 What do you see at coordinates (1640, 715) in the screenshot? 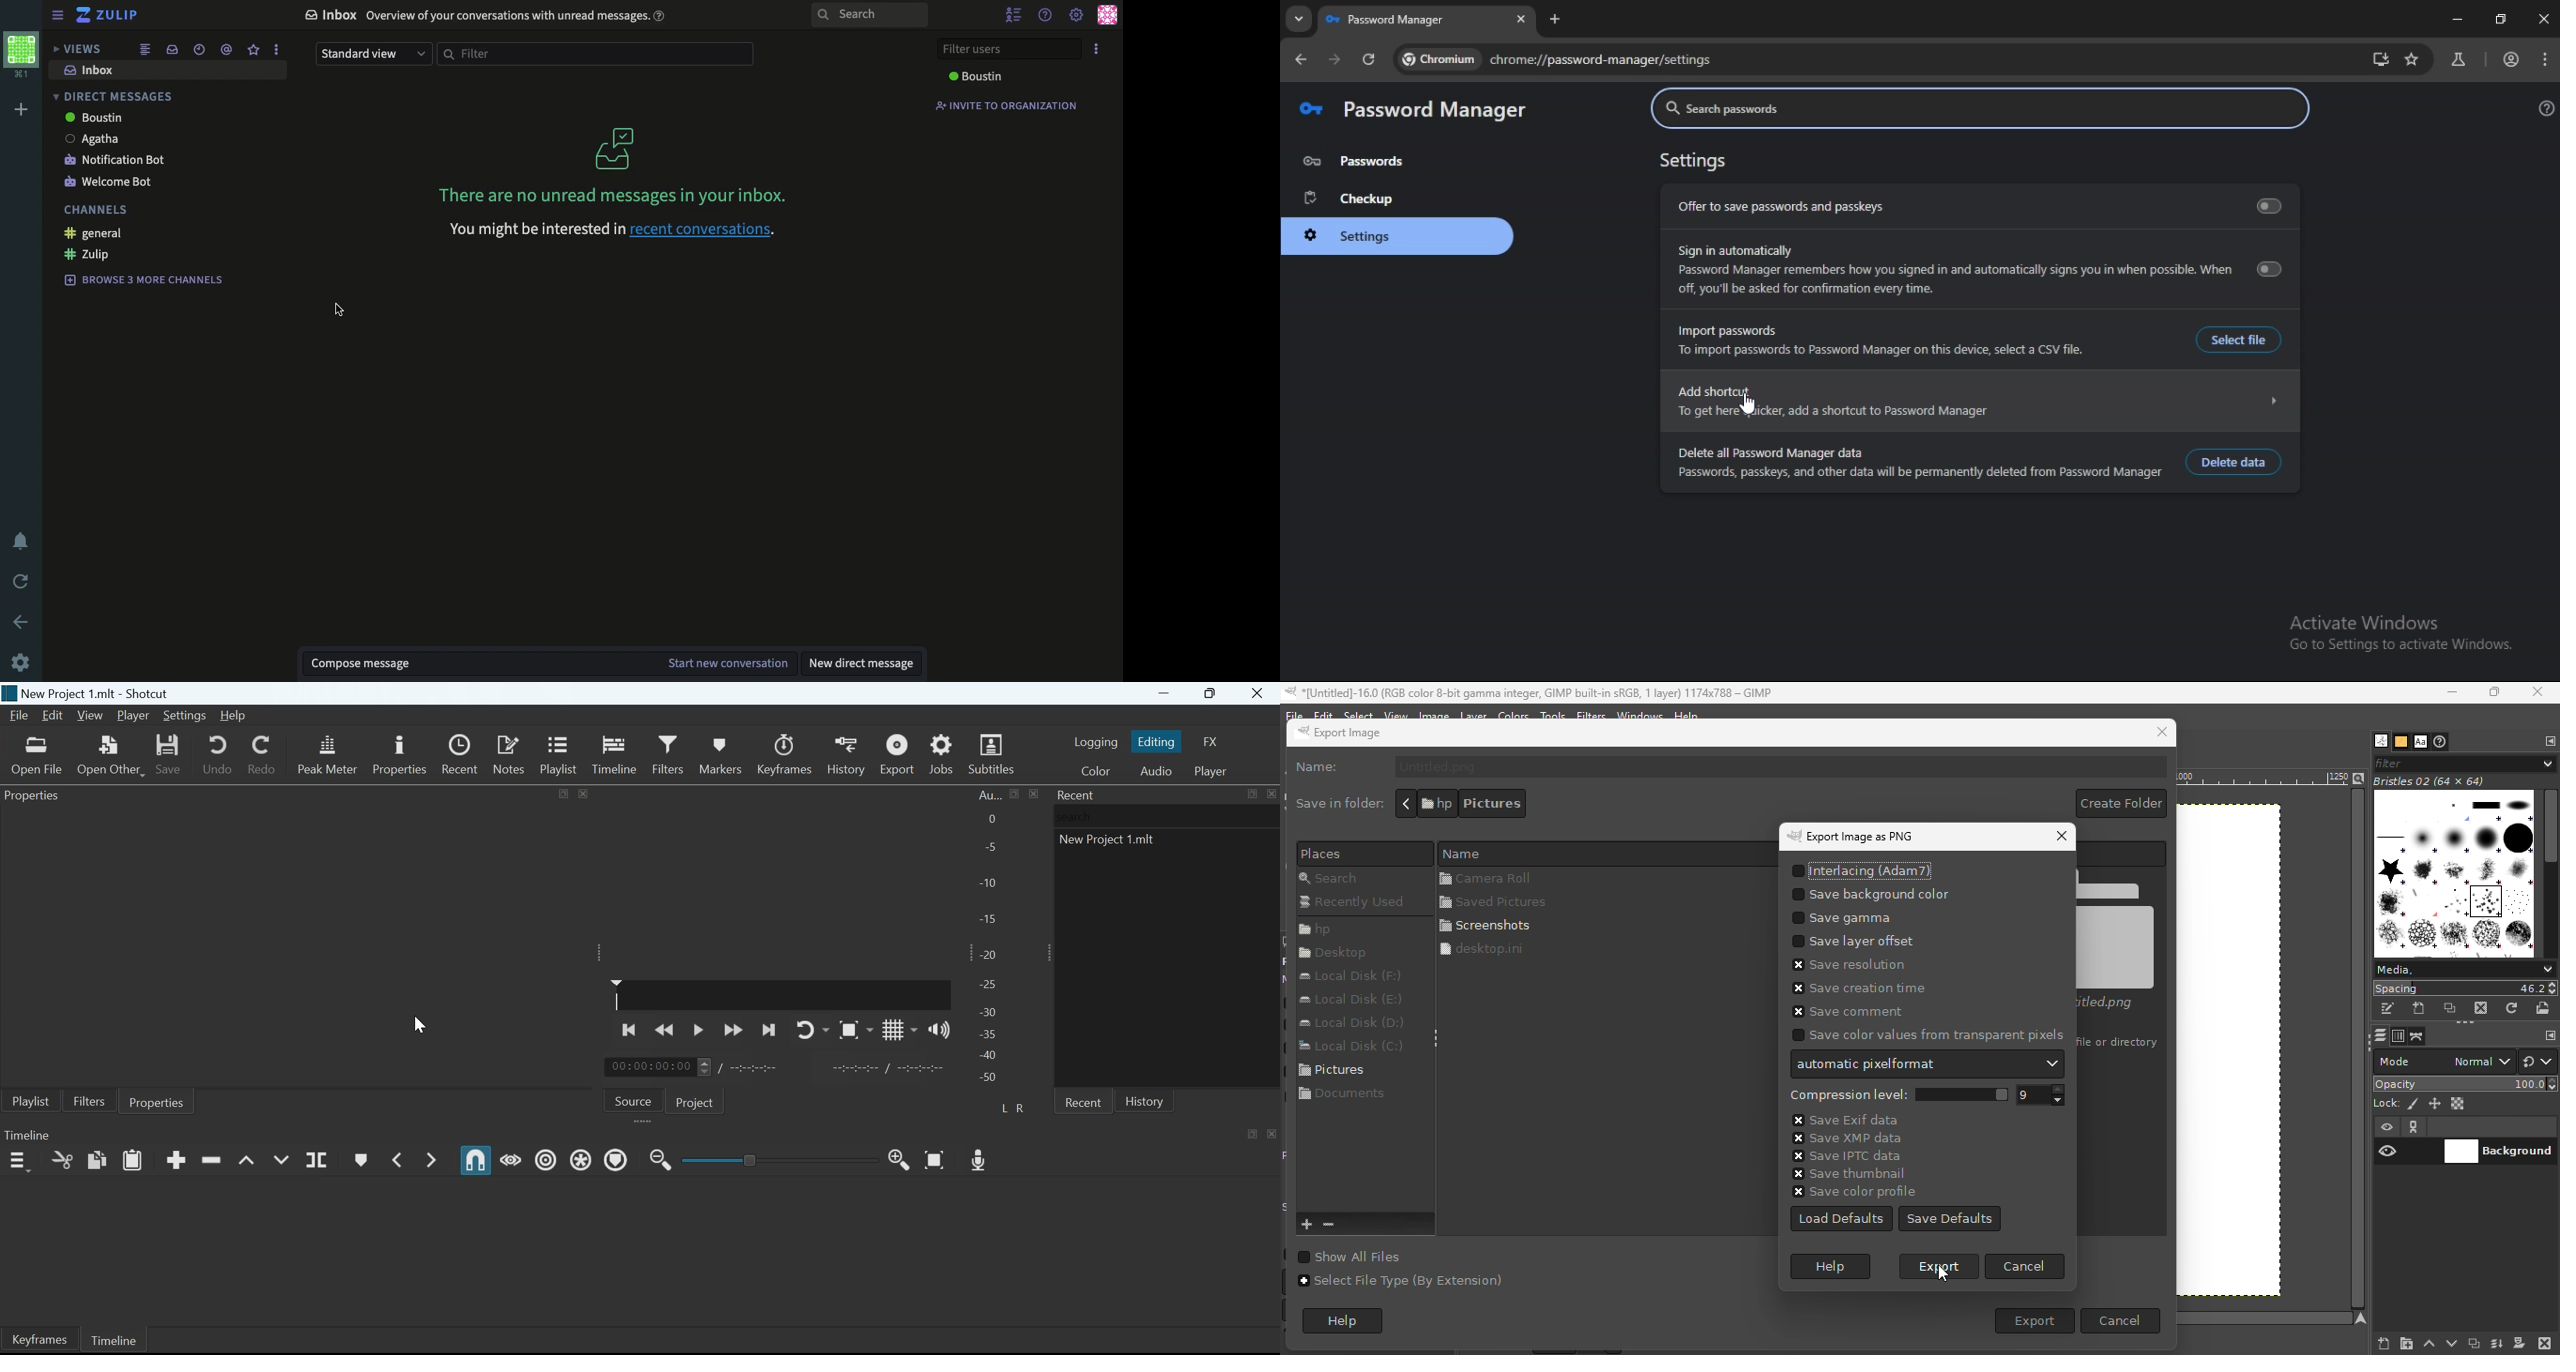
I see `Windows` at bounding box center [1640, 715].